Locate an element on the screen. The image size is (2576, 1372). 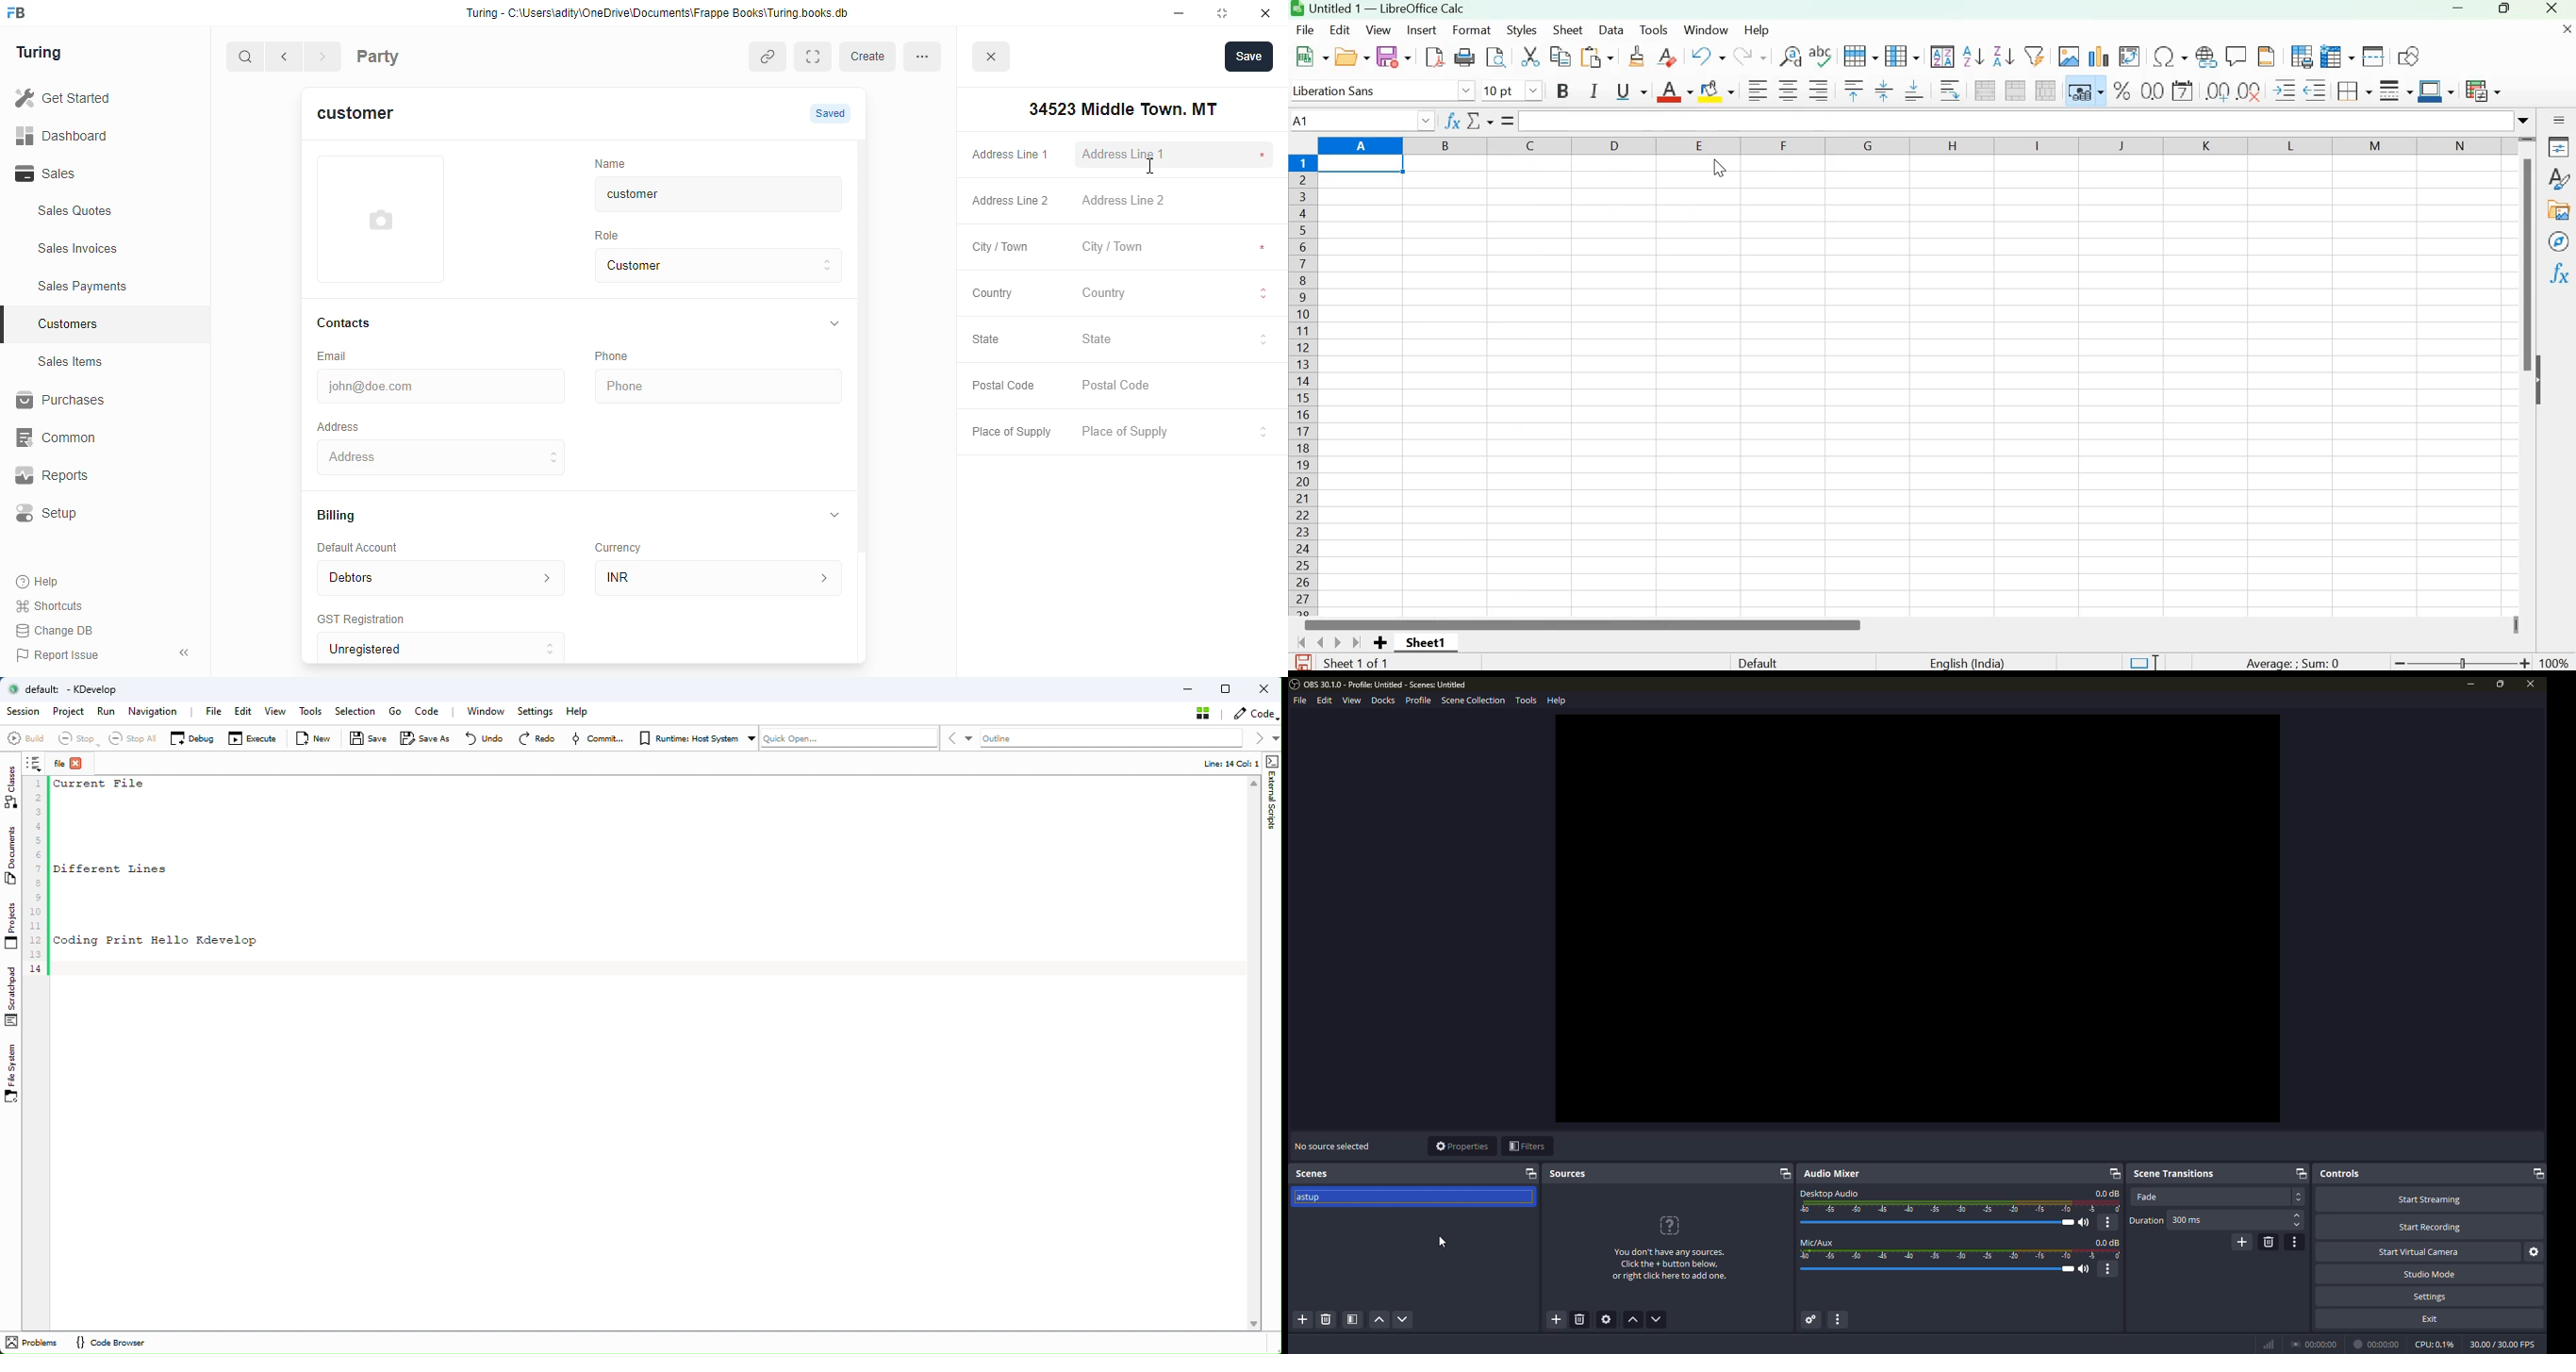
Place of Supply is located at coordinates (1007, 433).